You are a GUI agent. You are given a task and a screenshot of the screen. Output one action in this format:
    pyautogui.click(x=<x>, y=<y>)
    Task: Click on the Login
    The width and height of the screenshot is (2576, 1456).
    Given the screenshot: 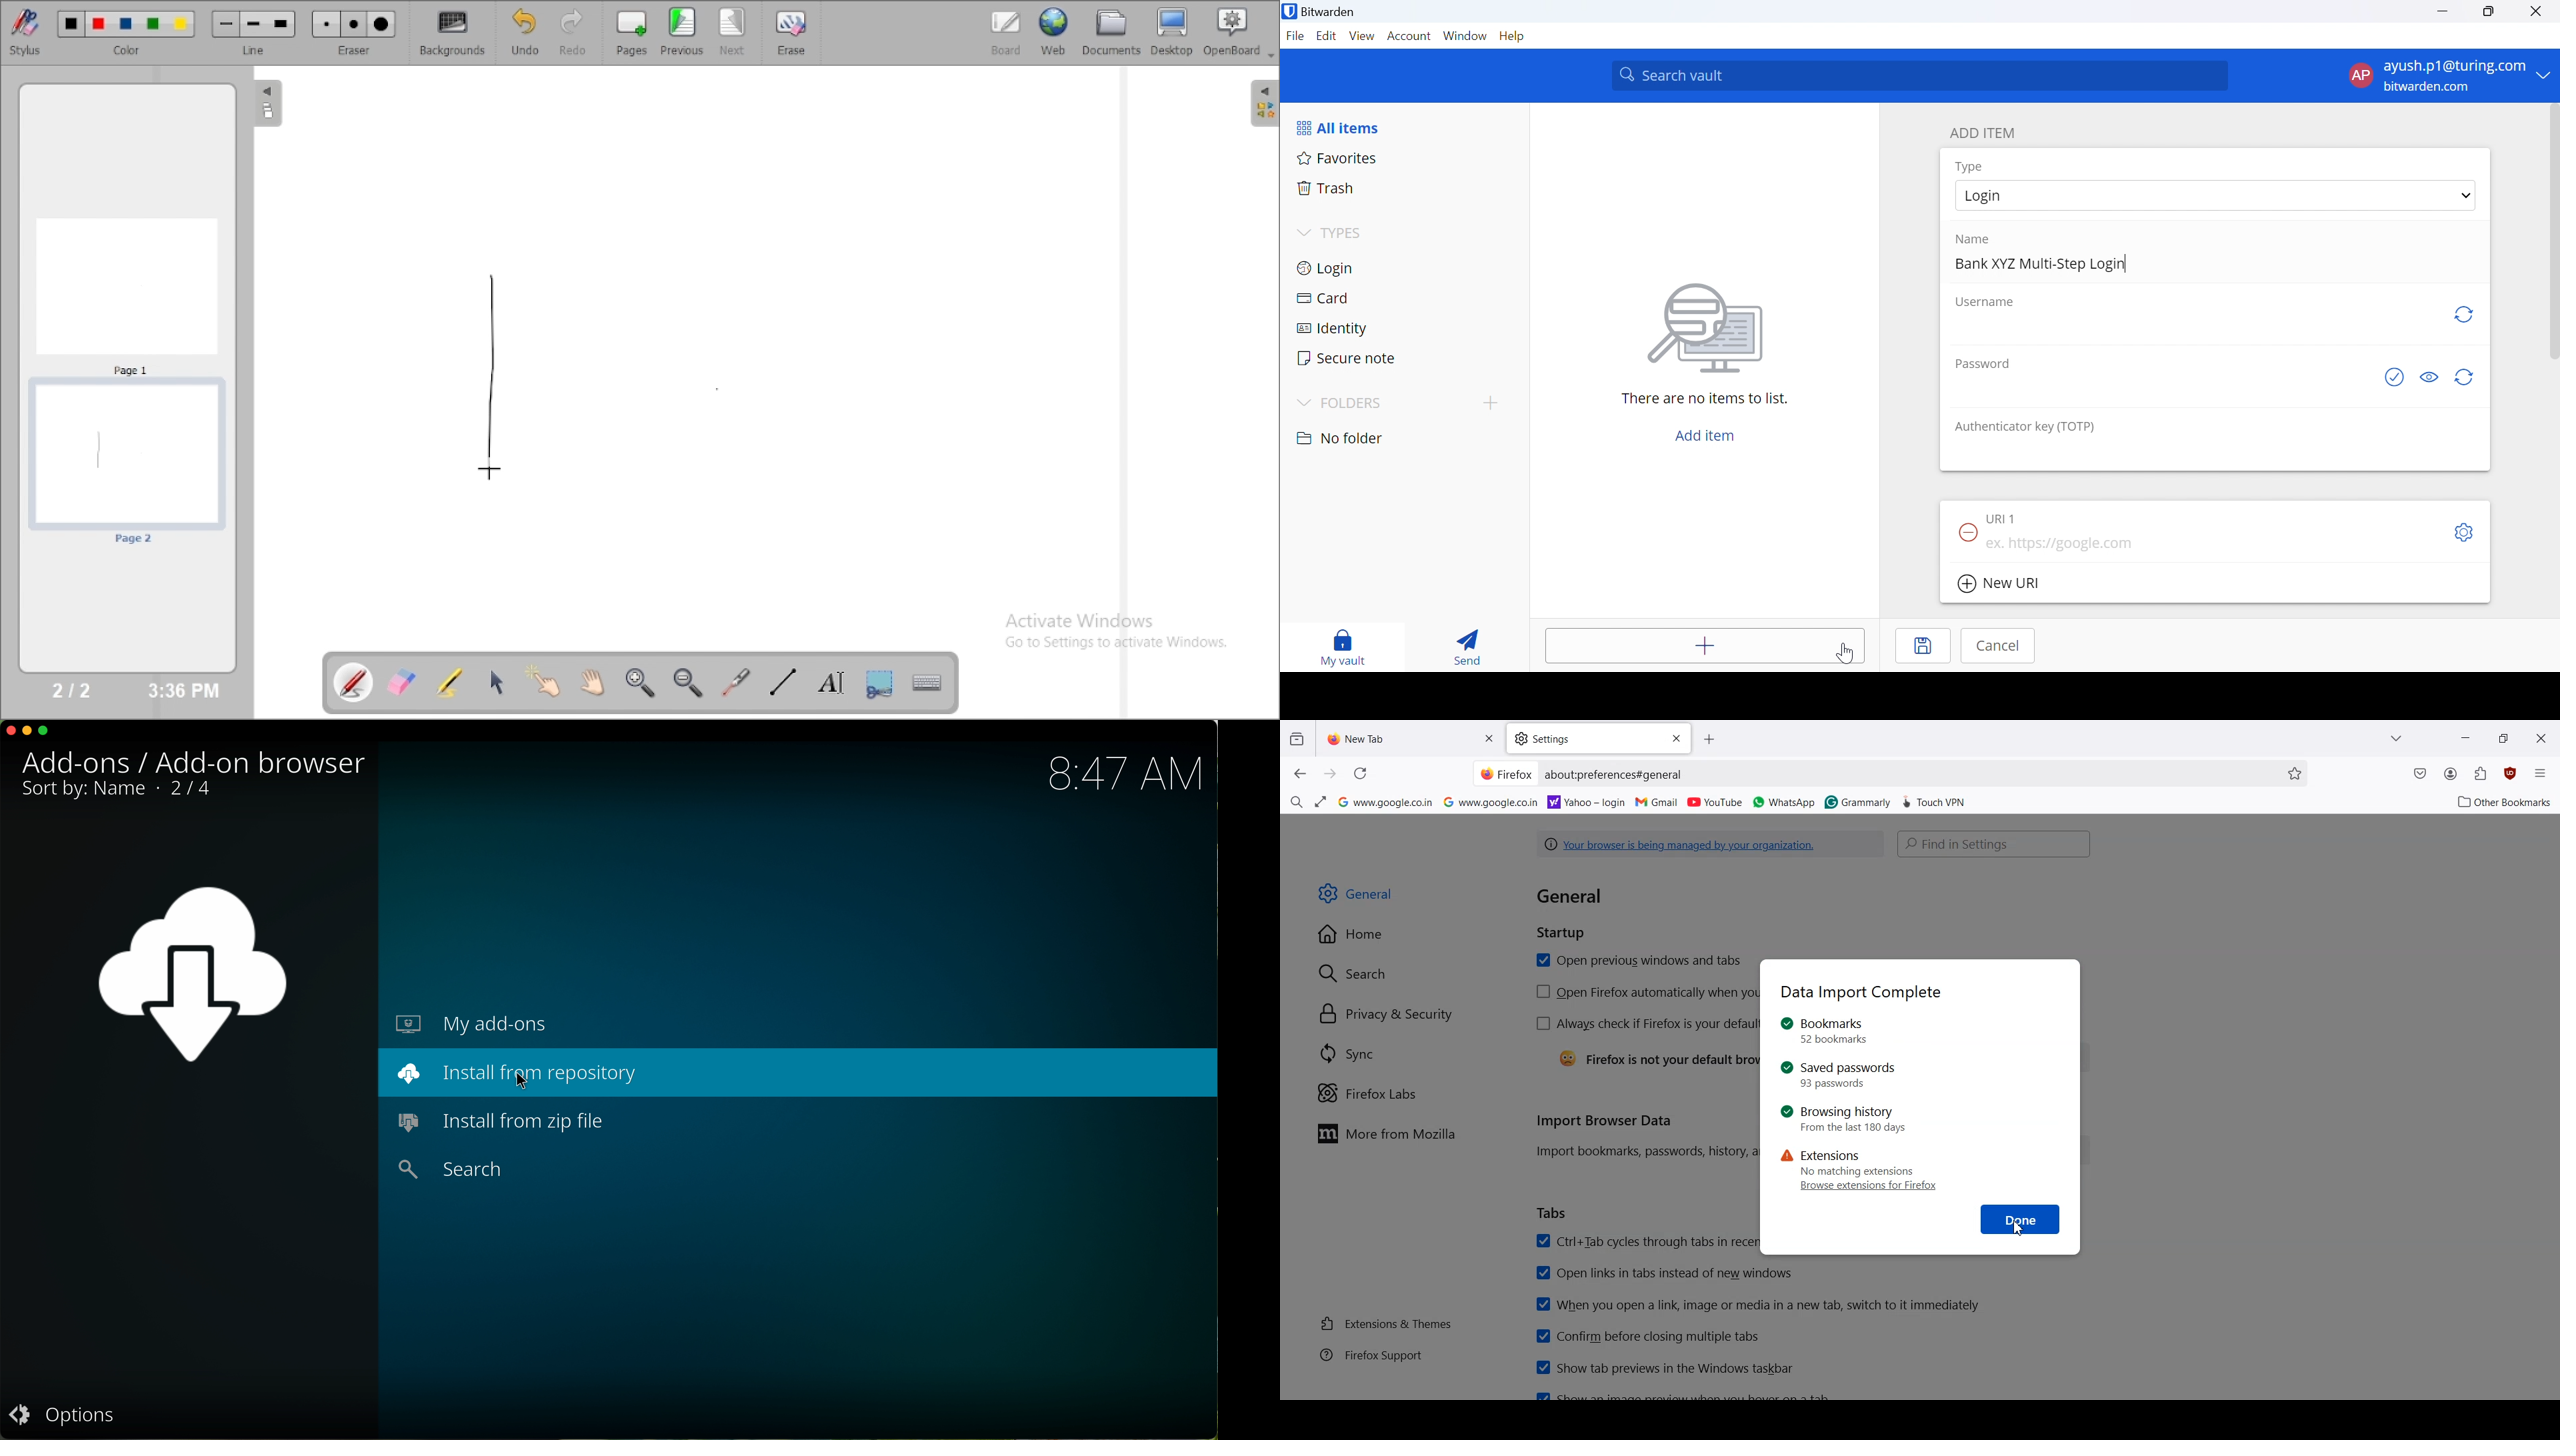 What is the action you would take?
    pyautogui.click(x=1327, y=267)
    